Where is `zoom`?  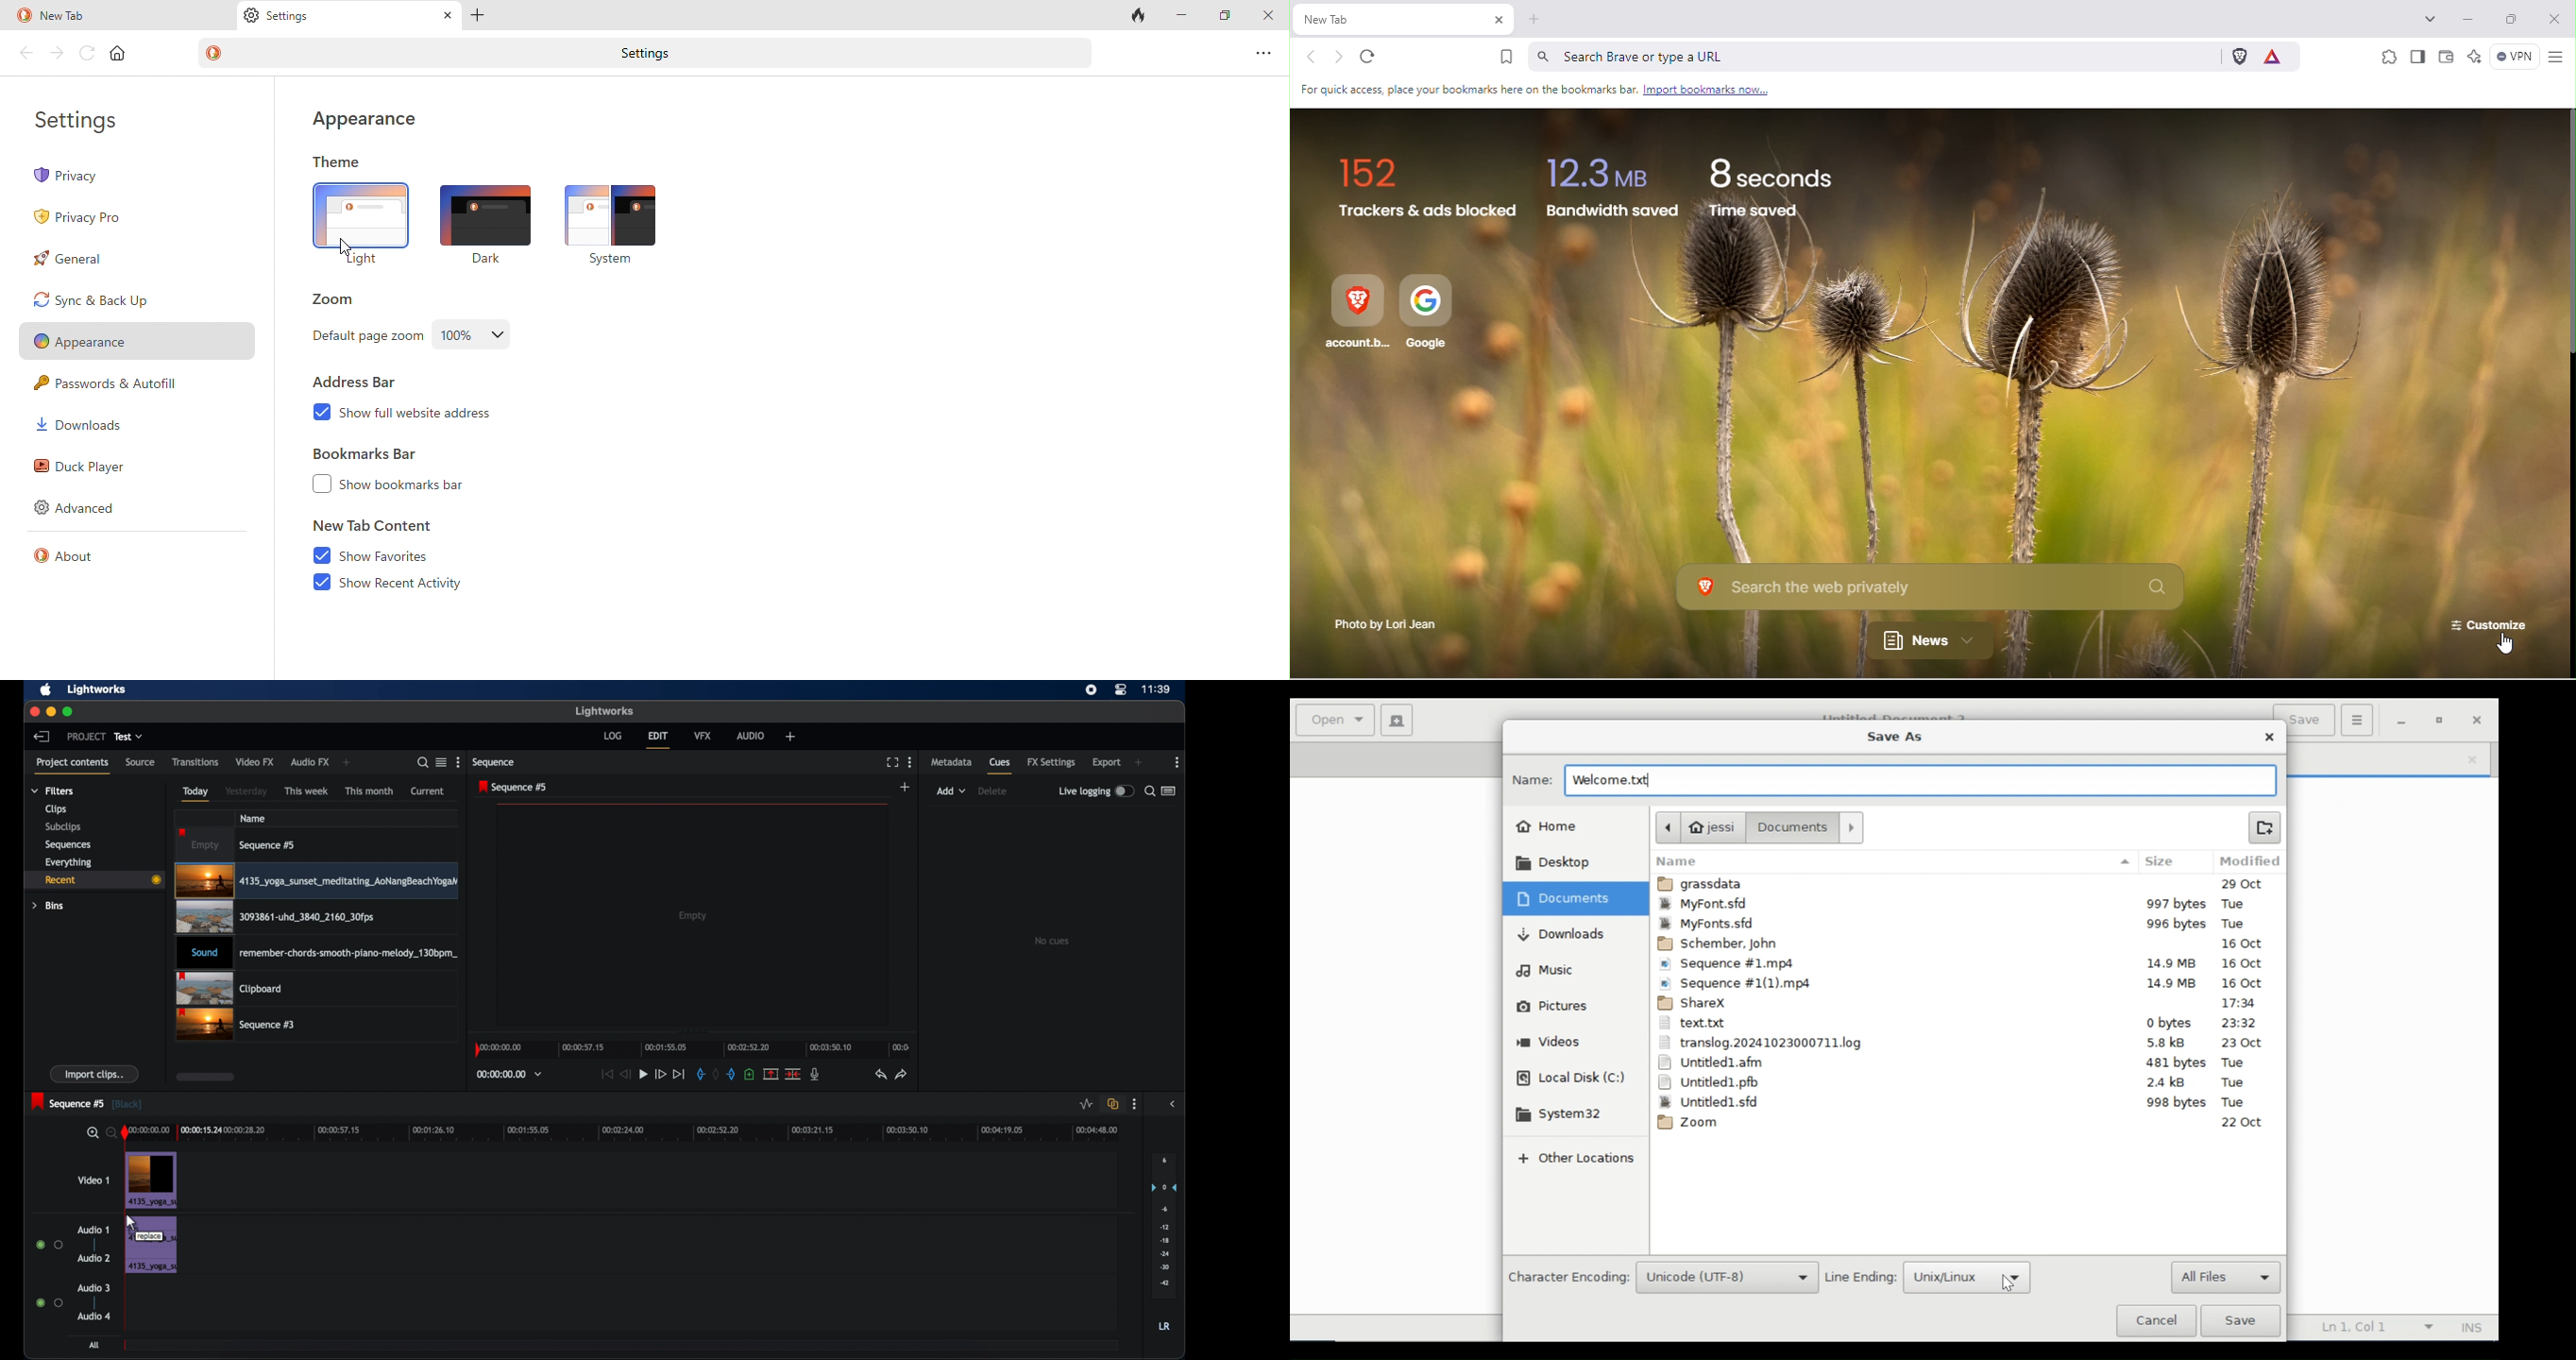
zoom is located at coordinates (99, 1133).